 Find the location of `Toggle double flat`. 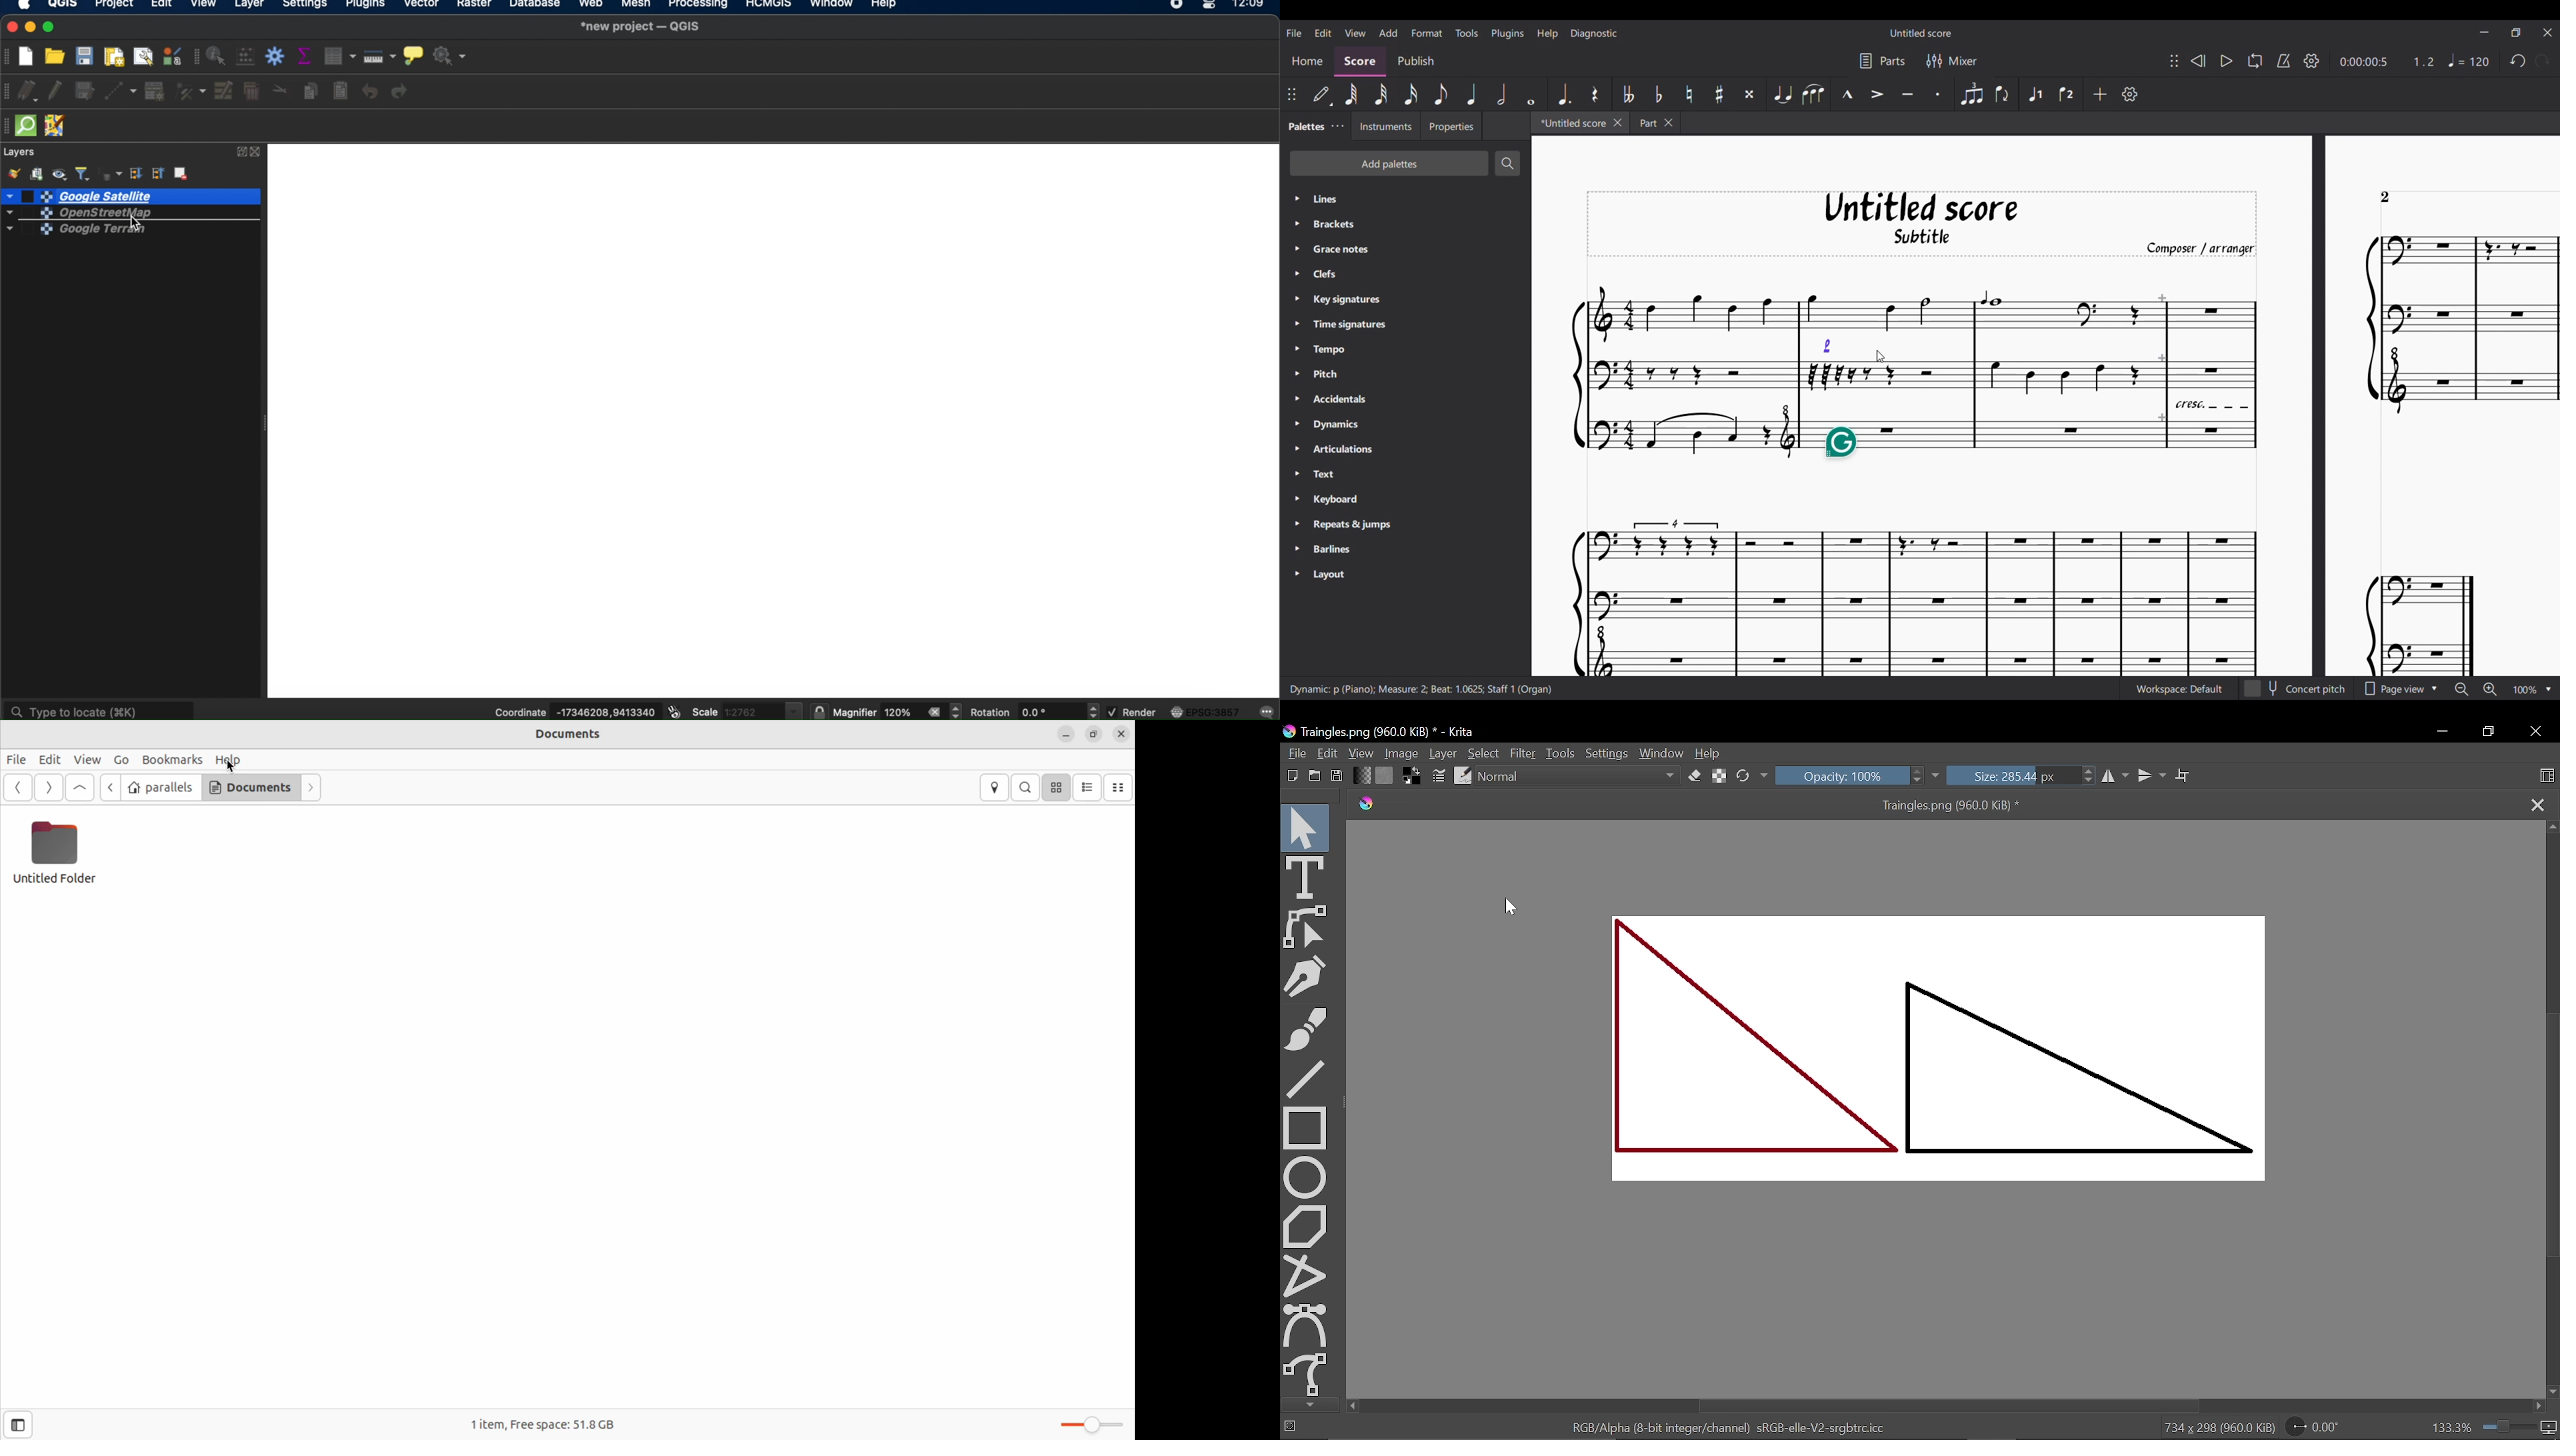

Toggle double flat is located at coordinates (1627, 94).